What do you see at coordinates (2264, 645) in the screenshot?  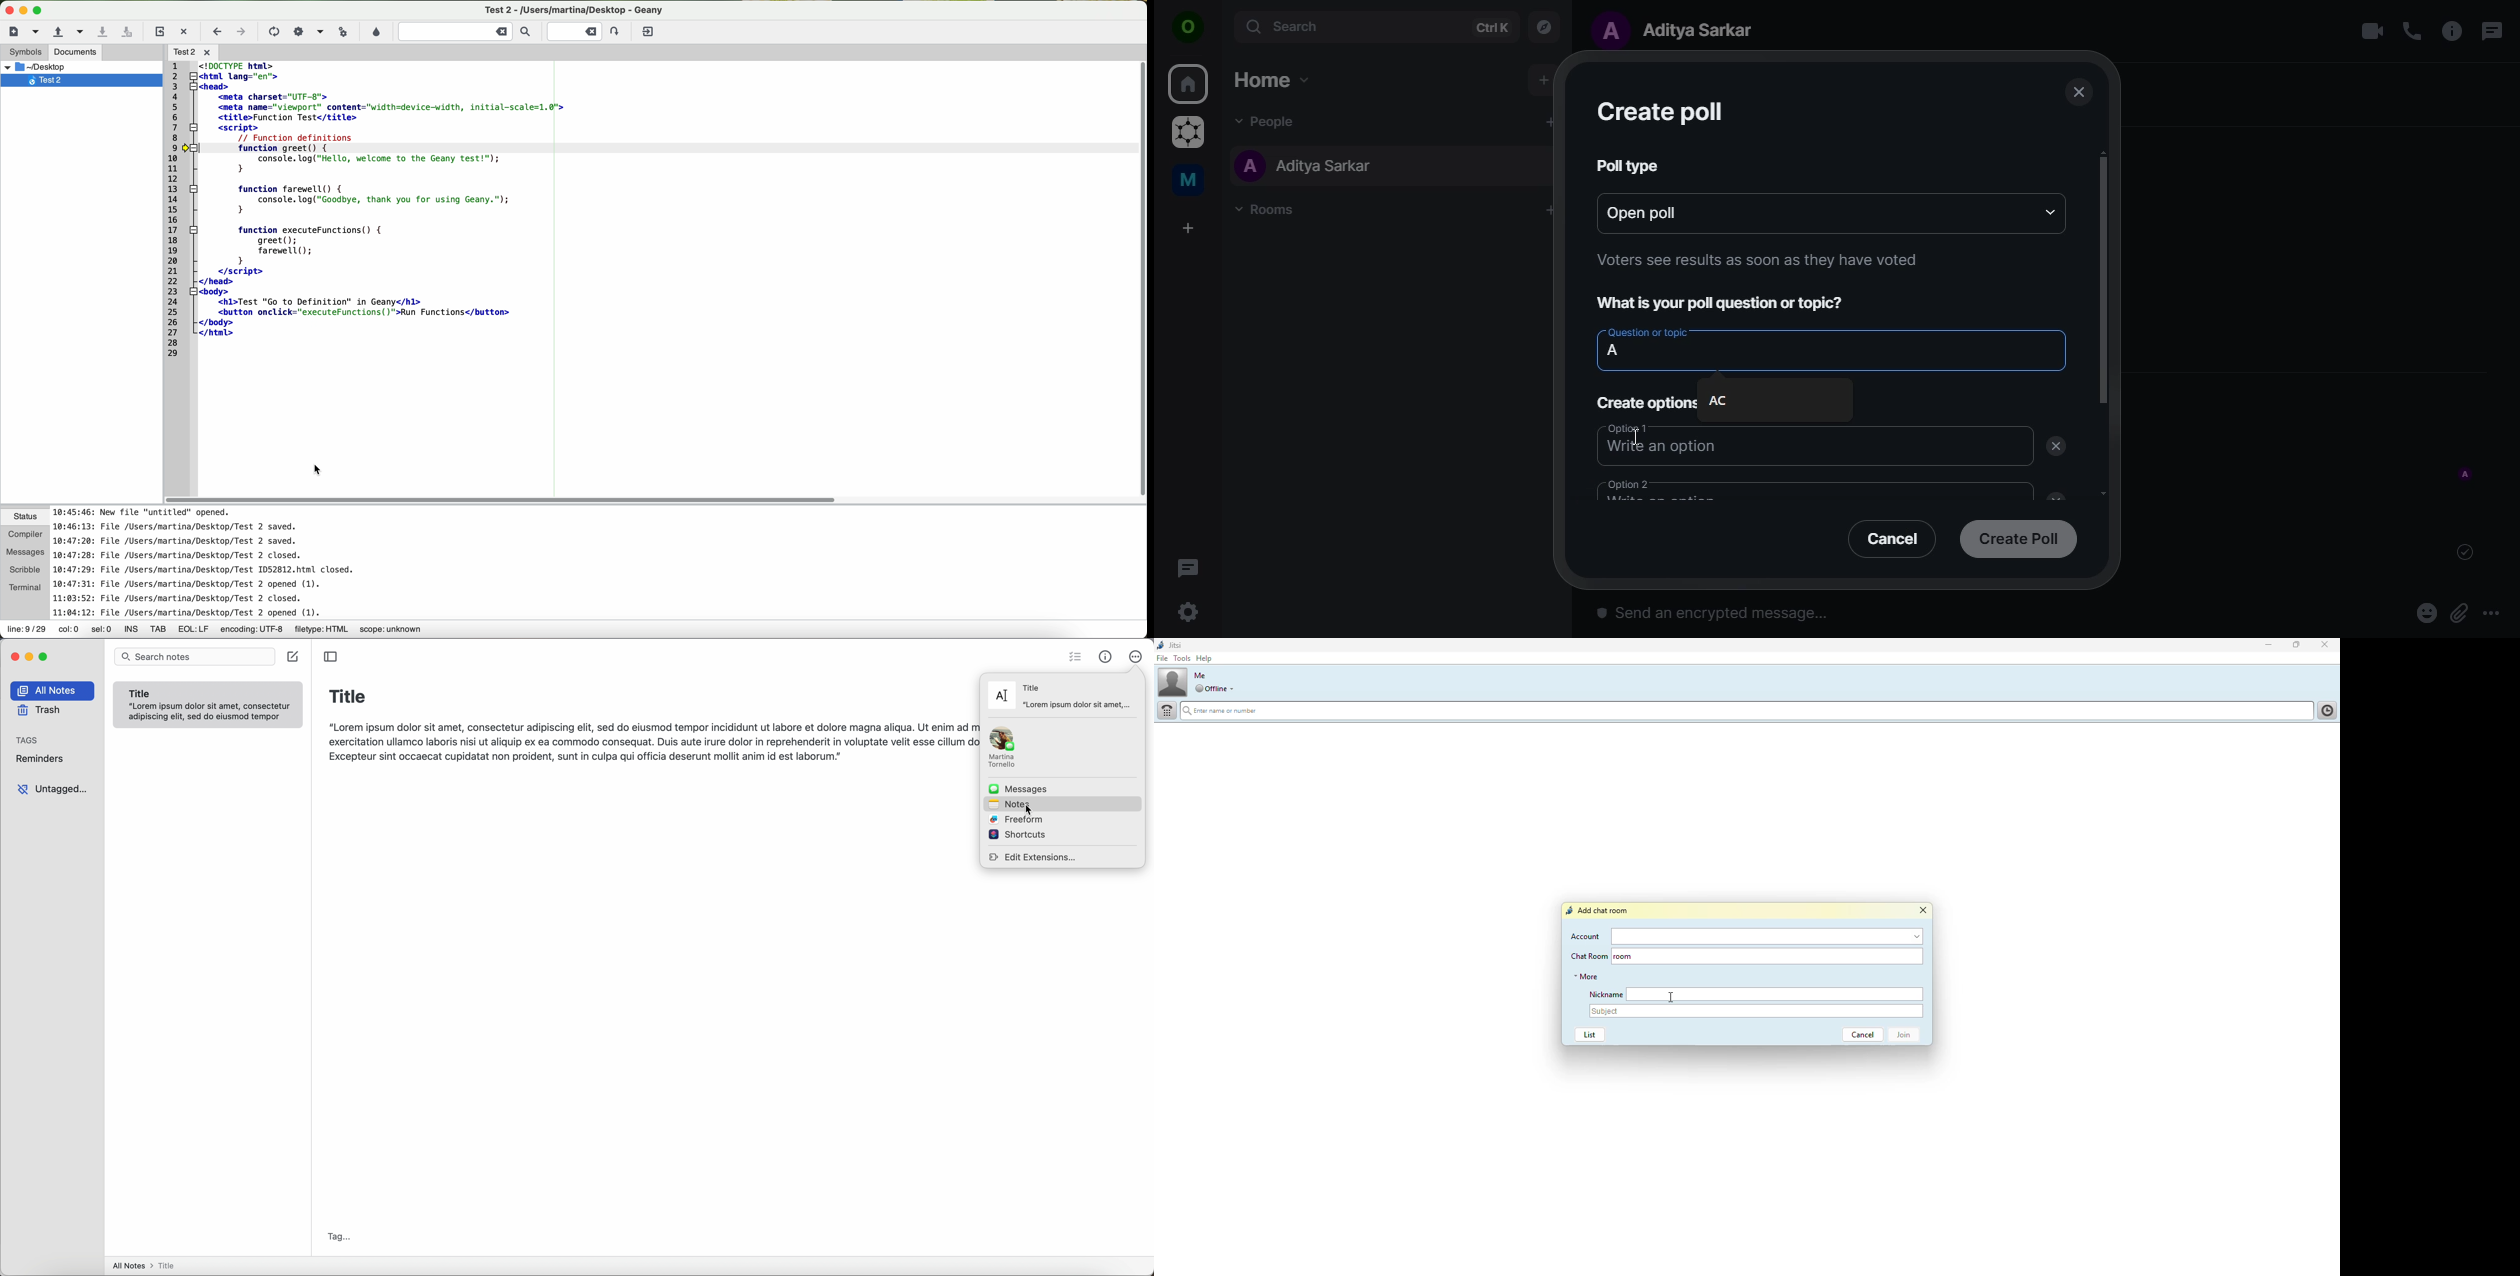 I see `minimize` at bounding box center [2264, 645].